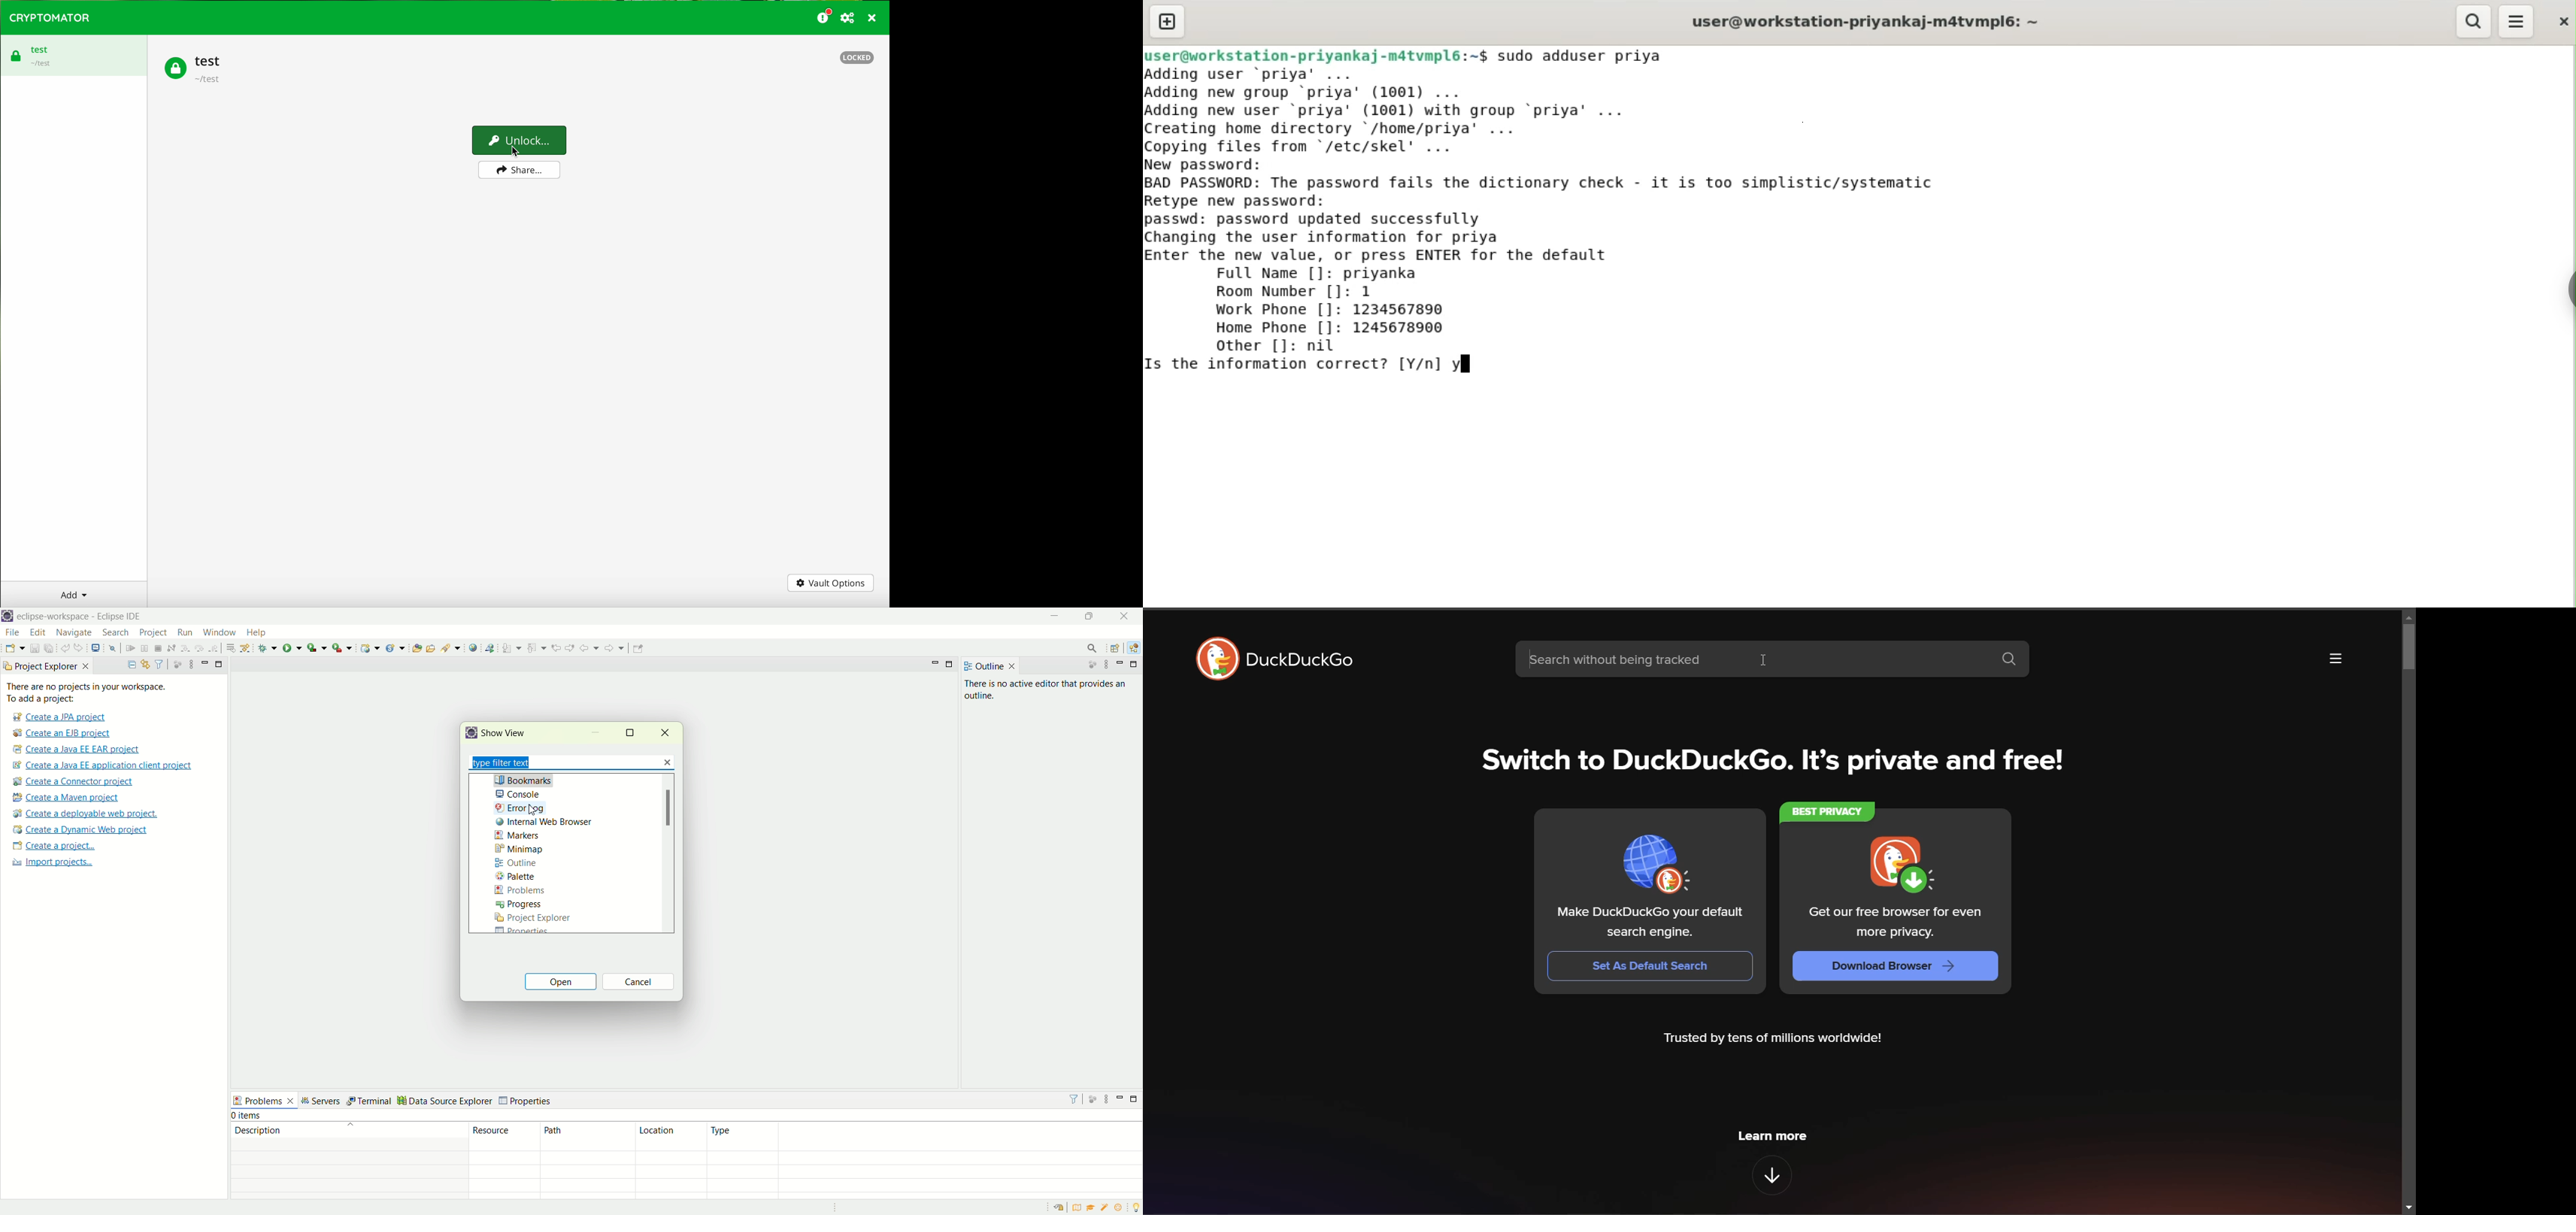 The height and width of the screenshot is (1232, 2576). Describe the element at coordinates (244, 649) in the screenshot. I see `use step filters` at that location.